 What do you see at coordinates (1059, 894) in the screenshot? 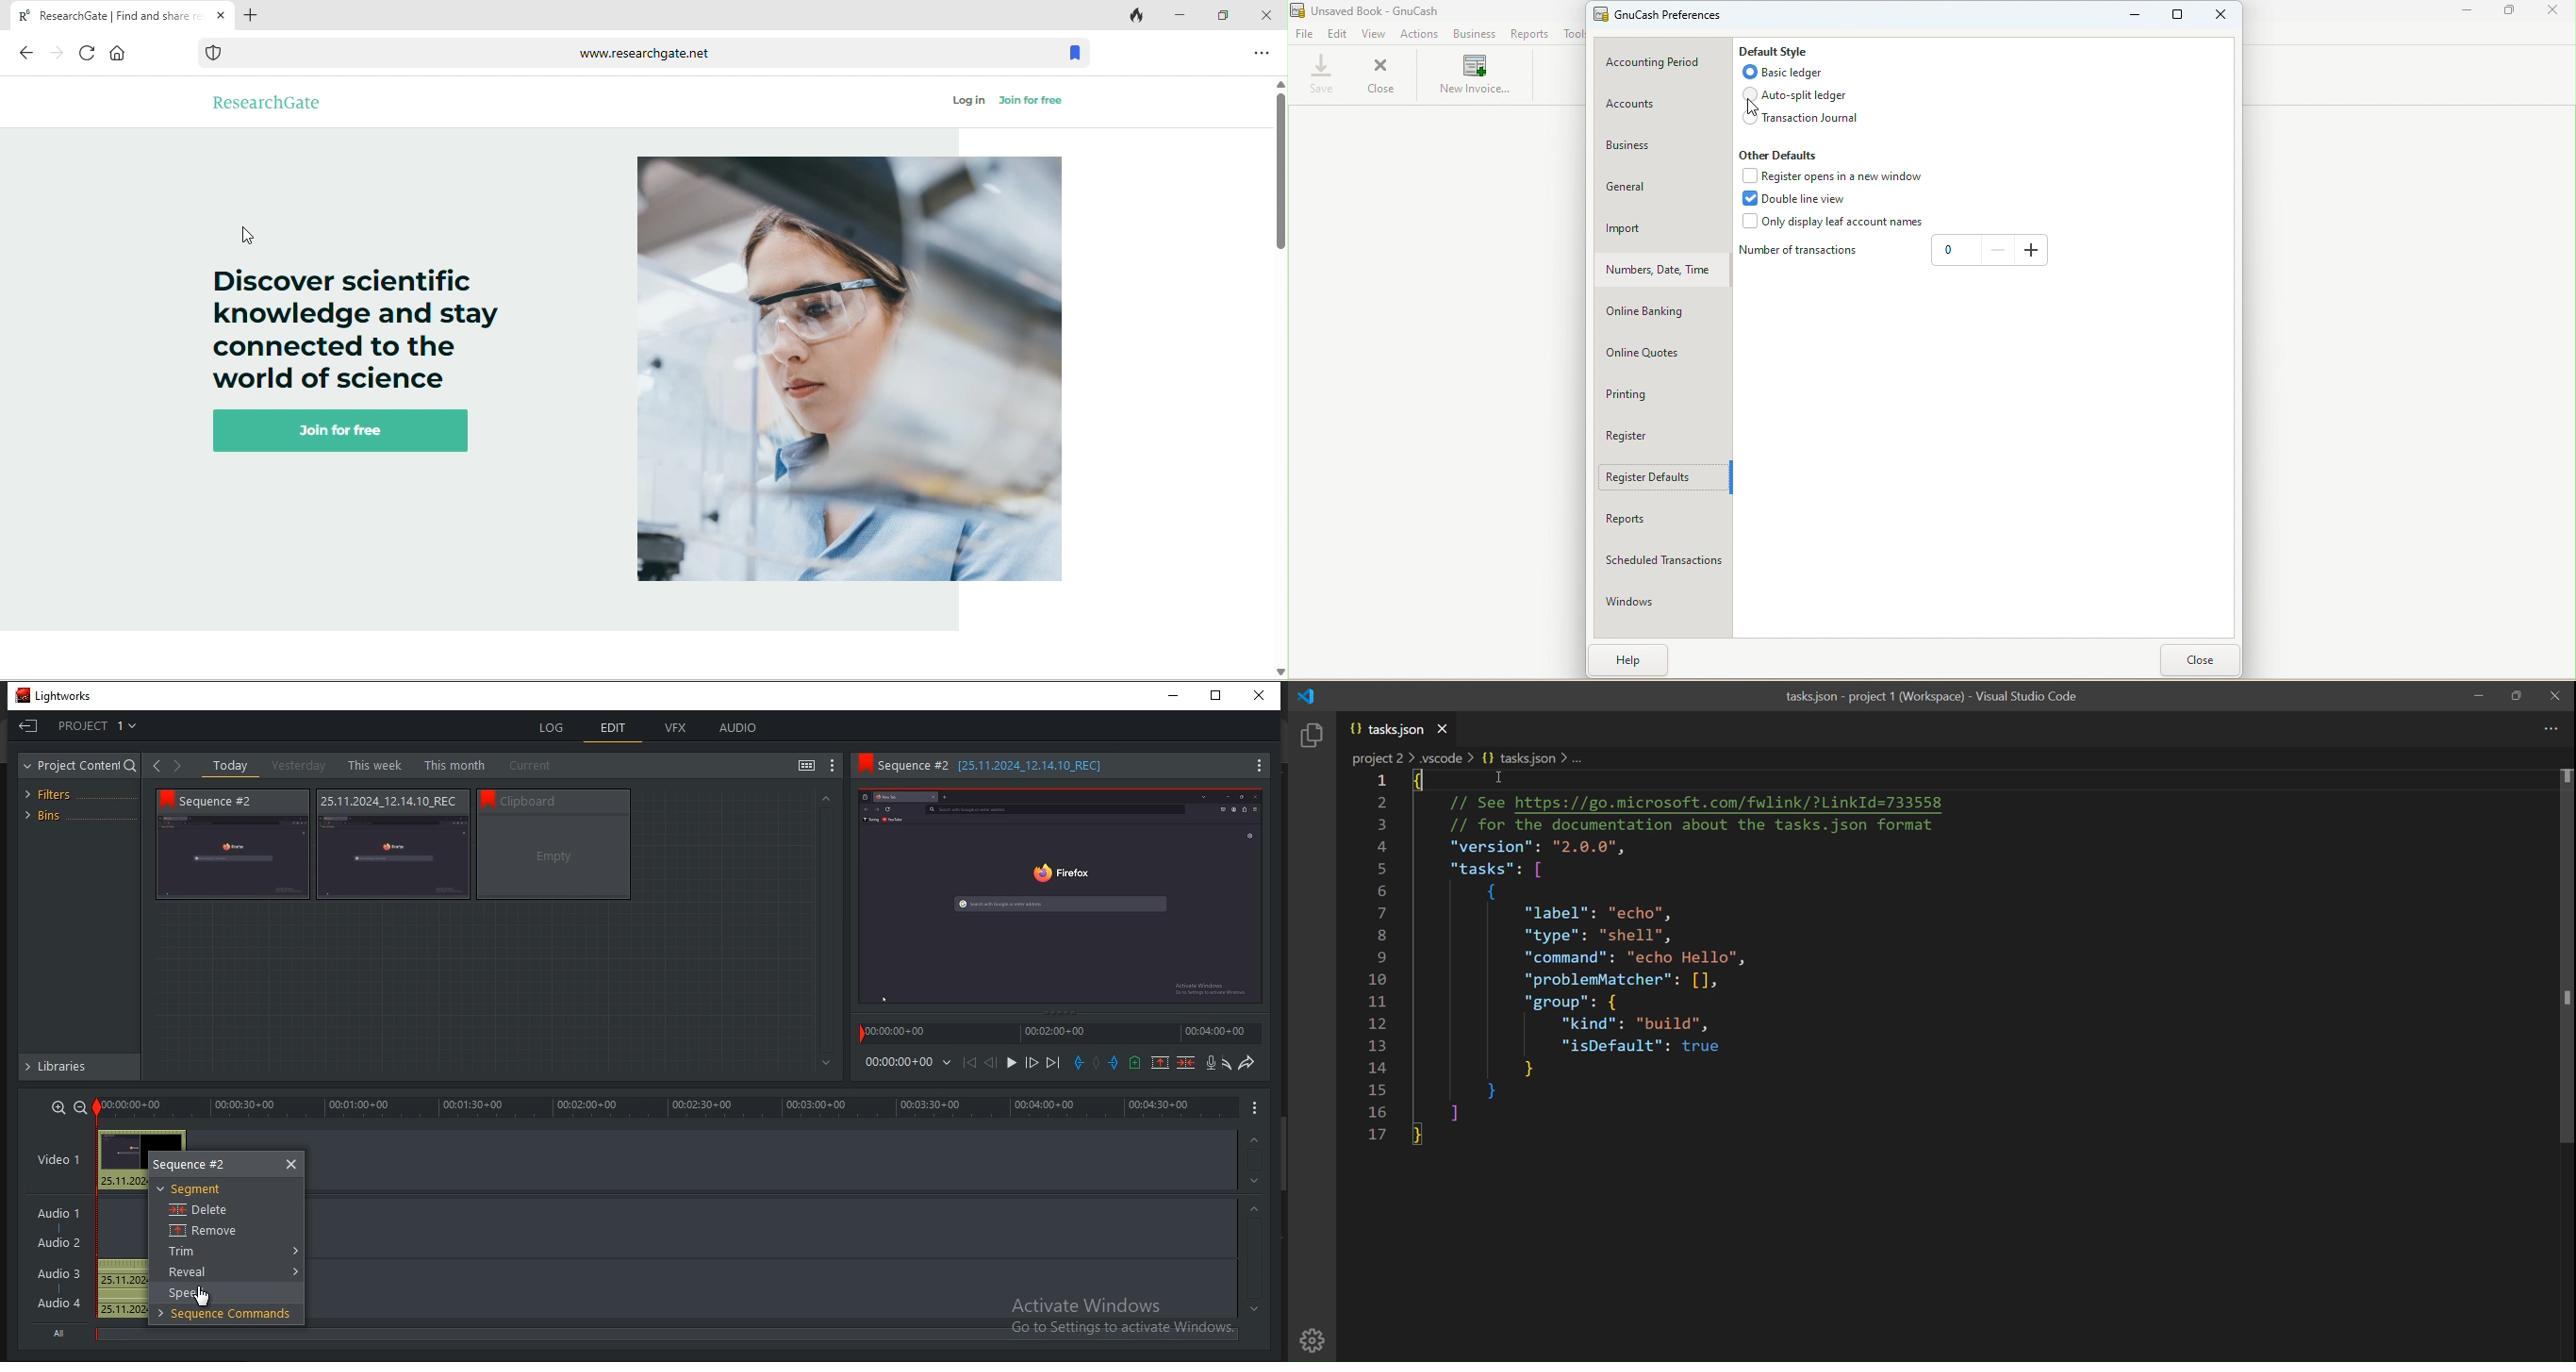
I see `Sequence preview thumbnail` at bounding box center [1059, 894].